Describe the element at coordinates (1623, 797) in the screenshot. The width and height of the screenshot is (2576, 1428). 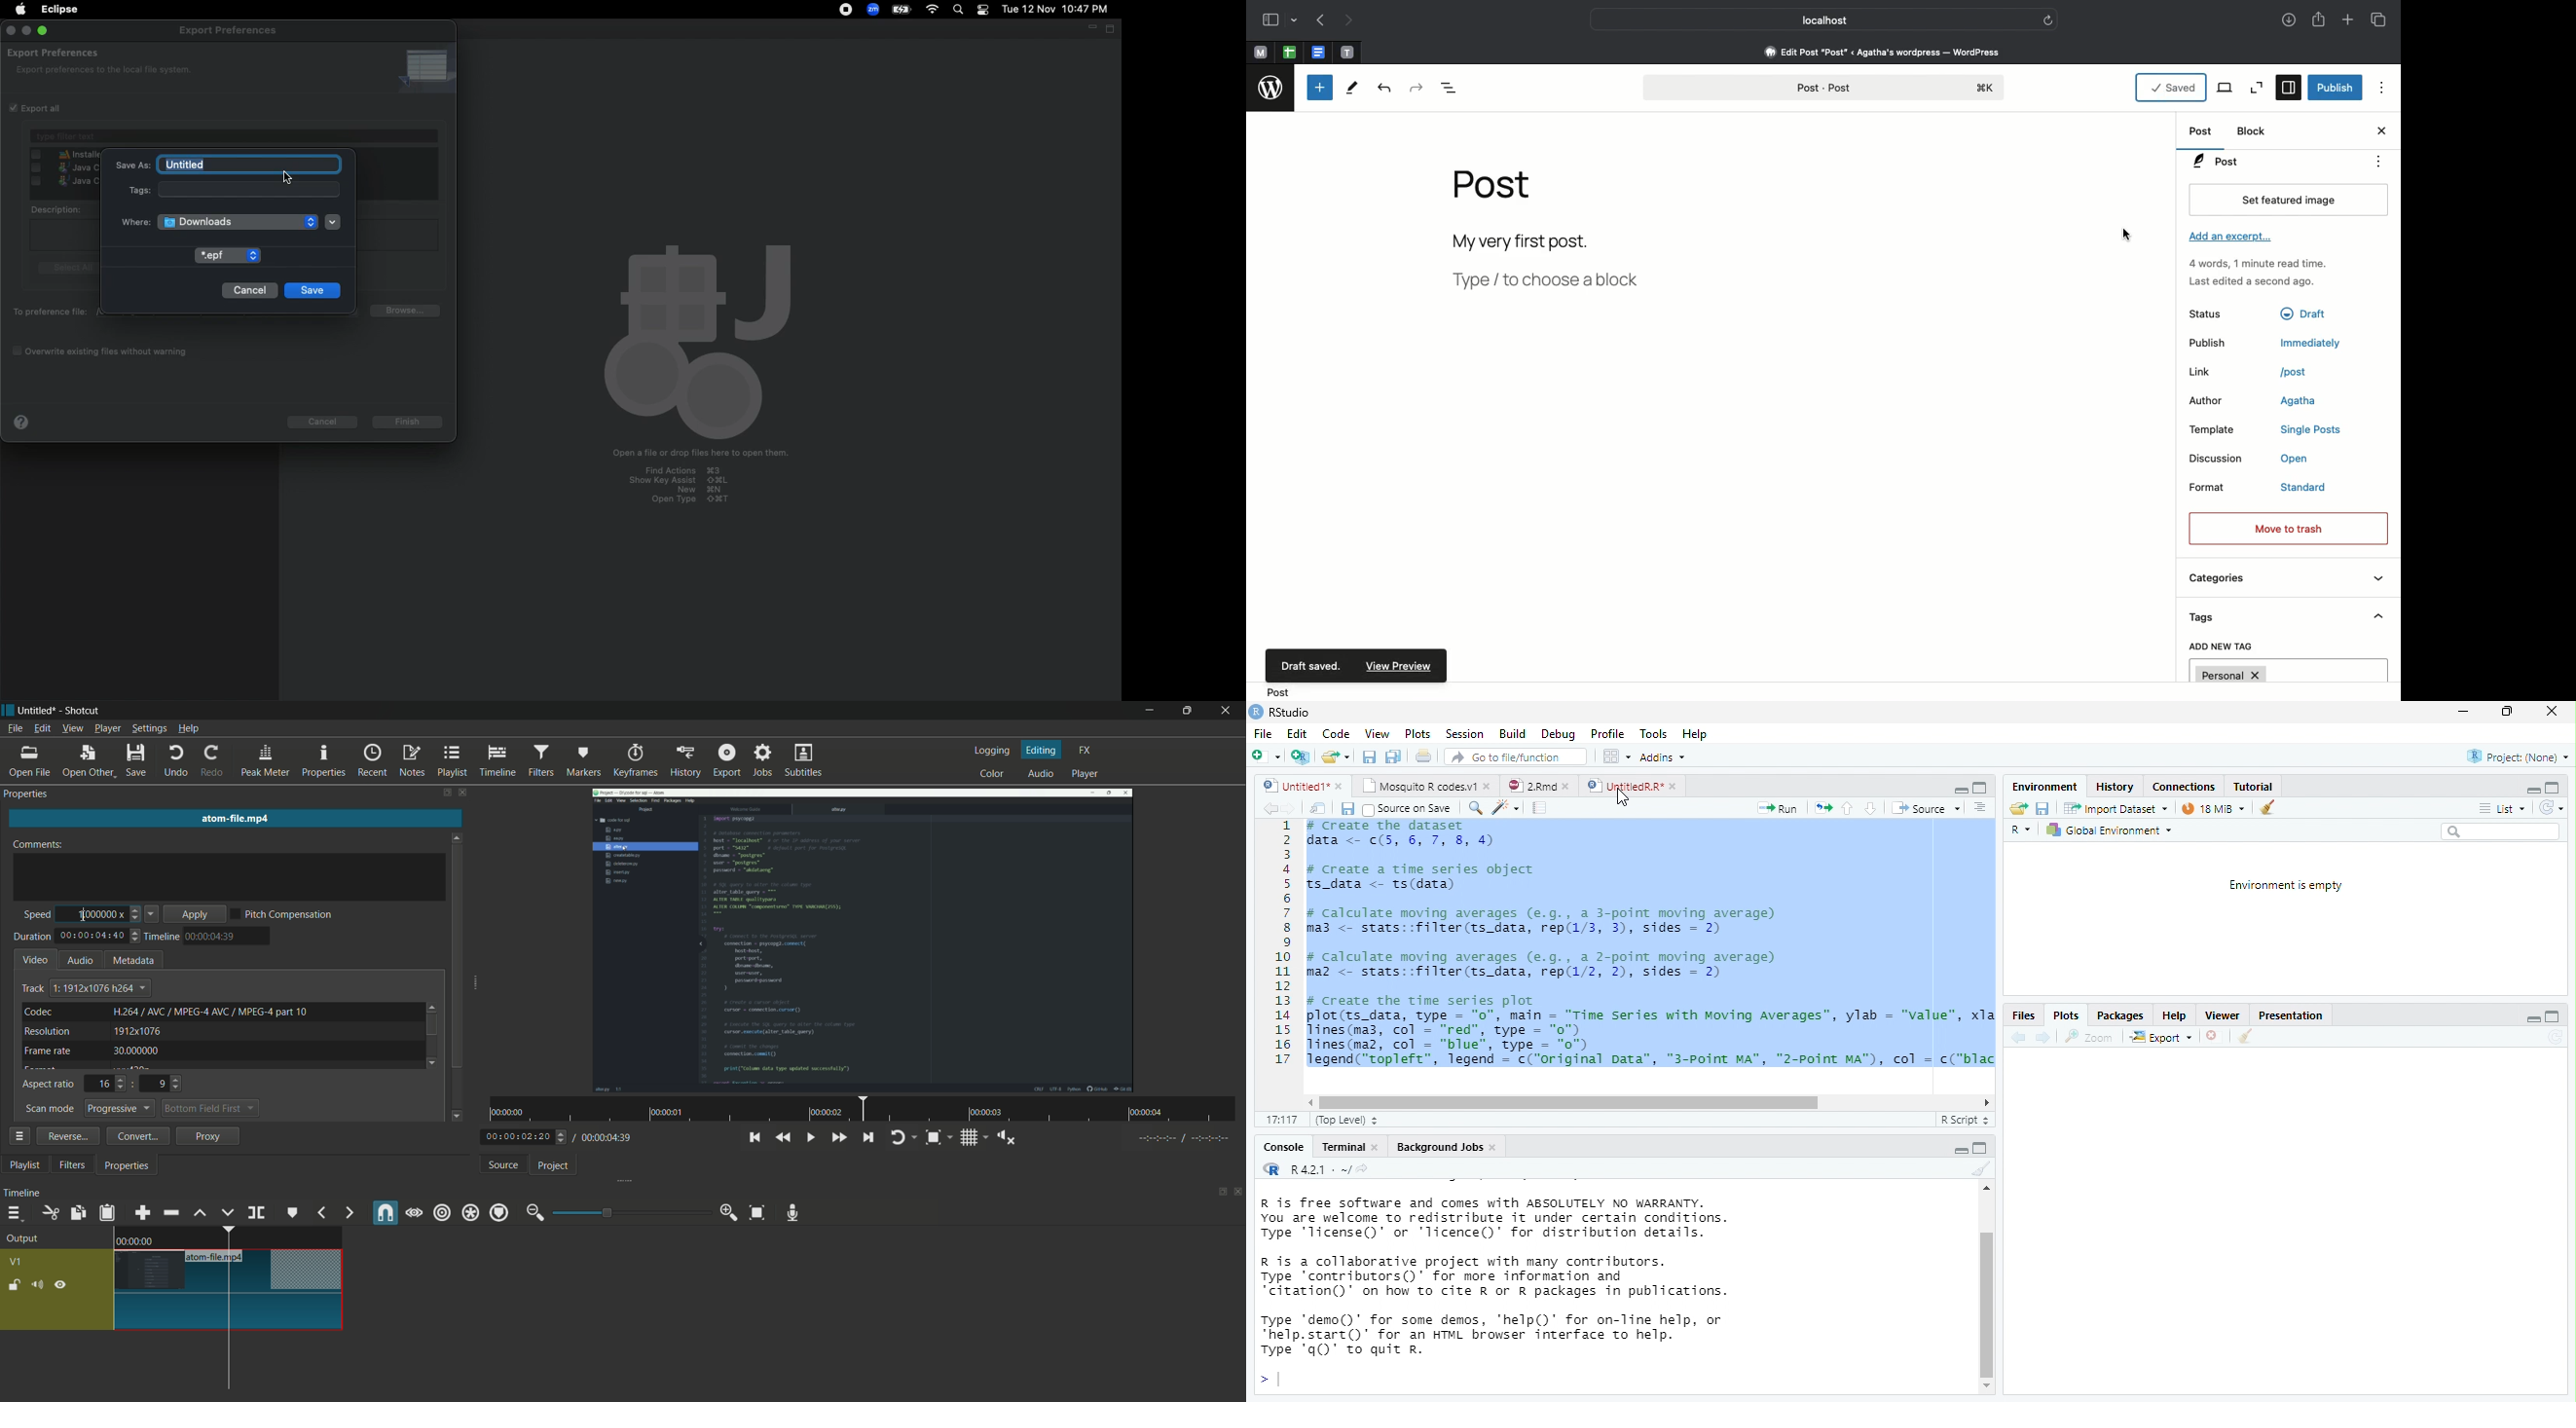
I see `cursor` at that location.